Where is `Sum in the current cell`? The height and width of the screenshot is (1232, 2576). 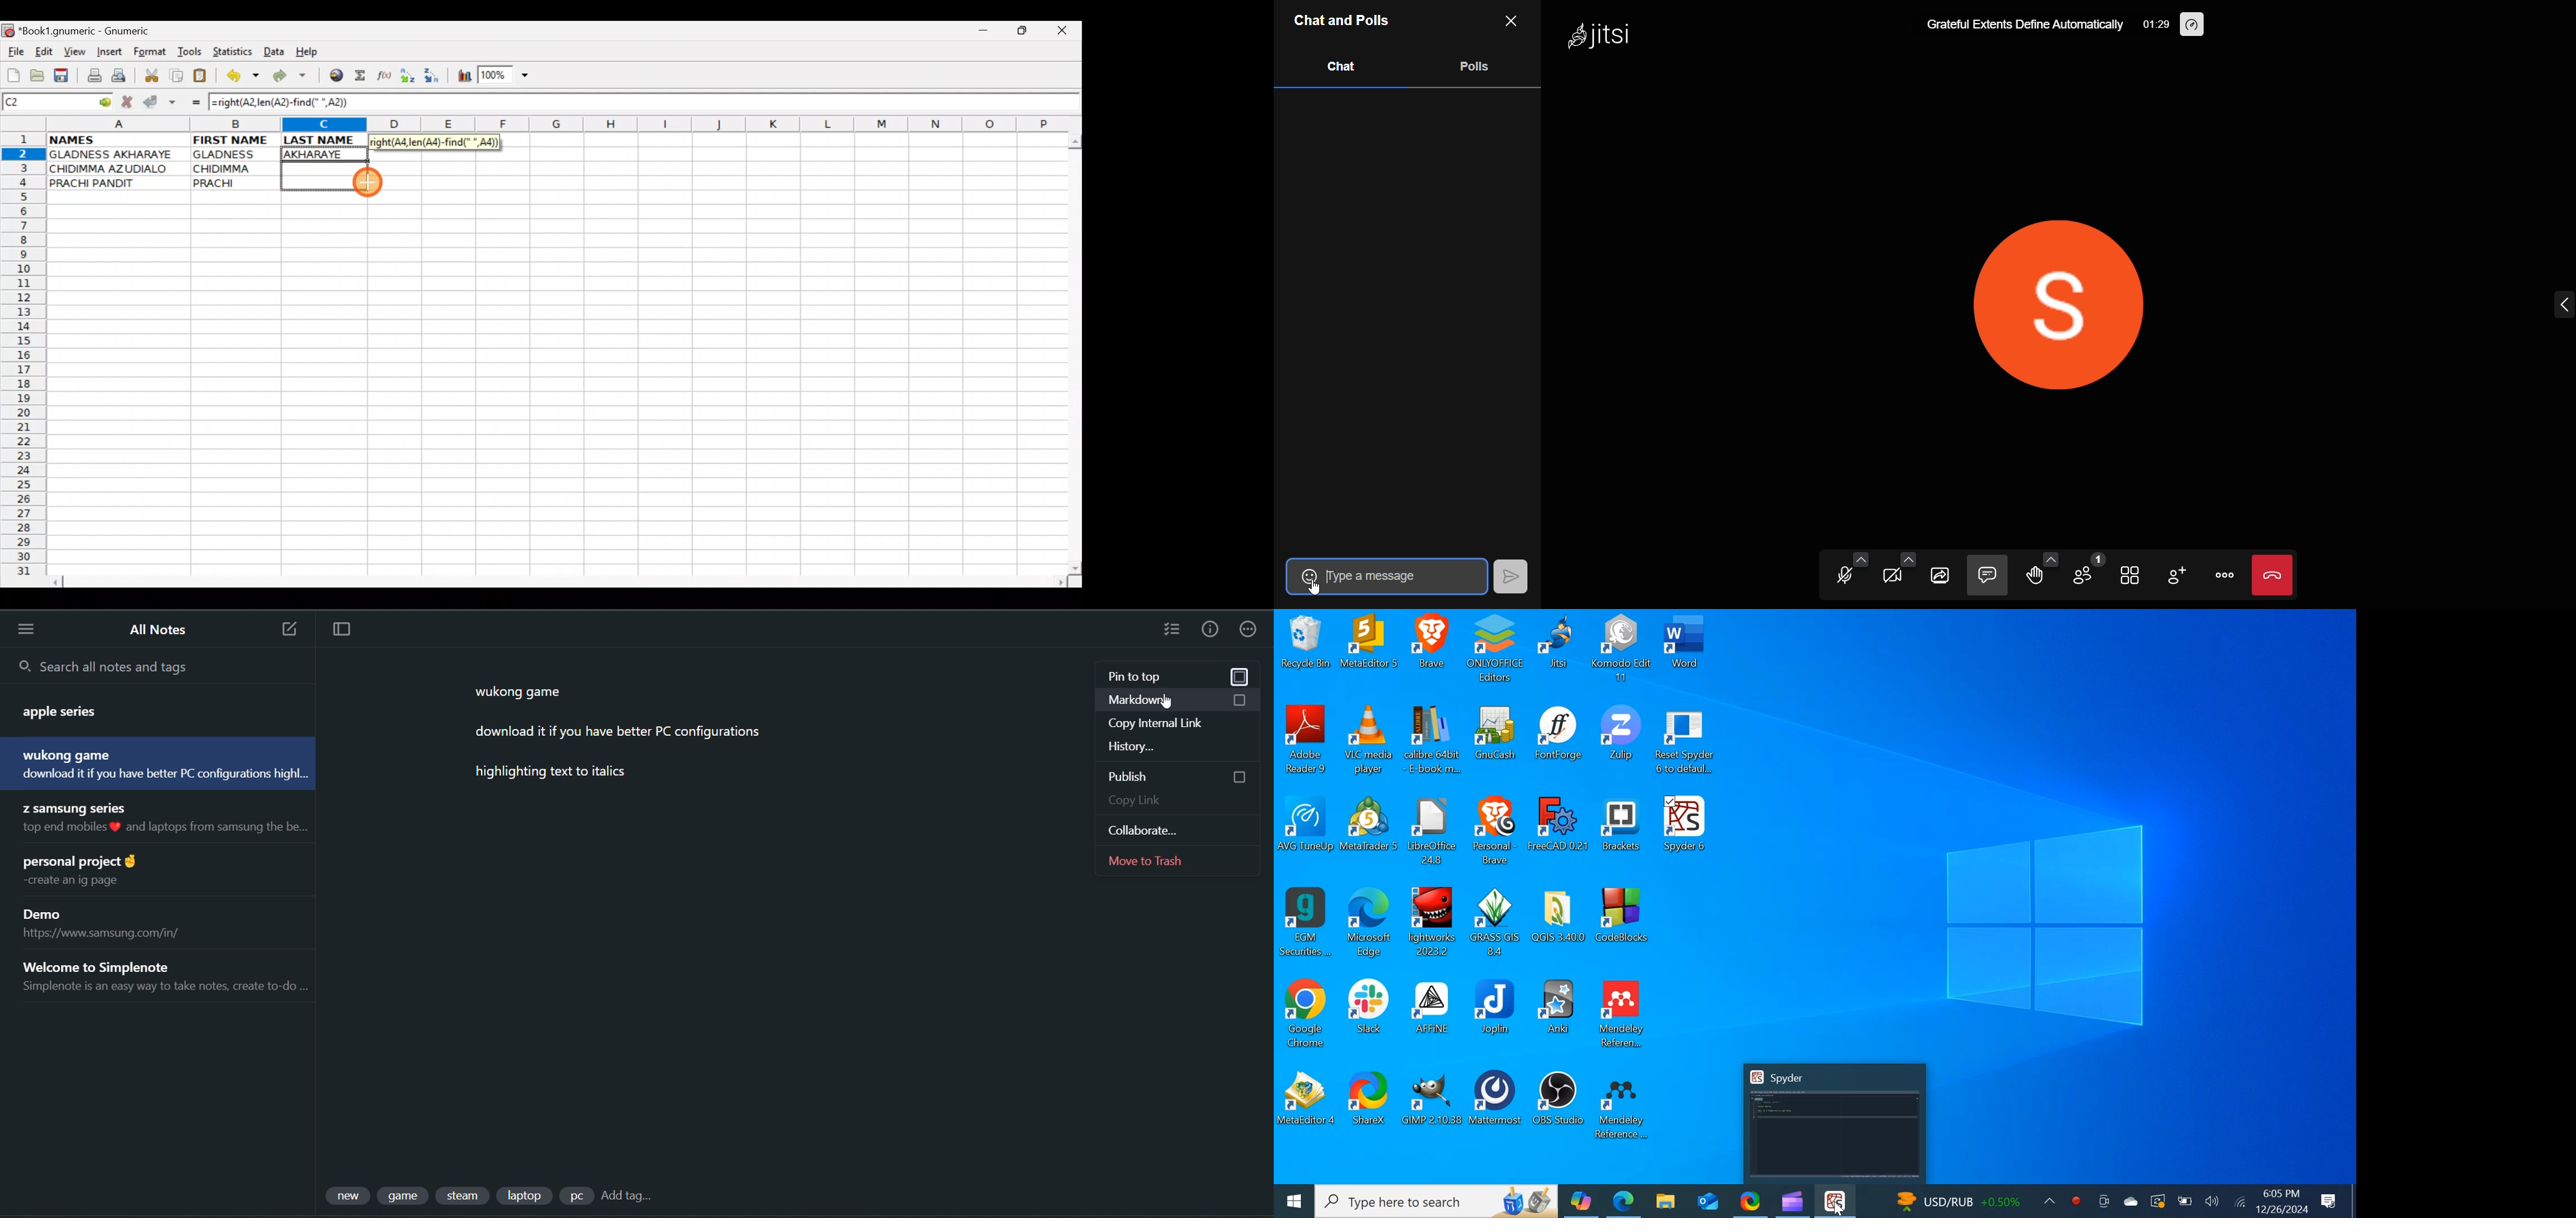 Sum in the current cell is located at coordinates (364, 76).